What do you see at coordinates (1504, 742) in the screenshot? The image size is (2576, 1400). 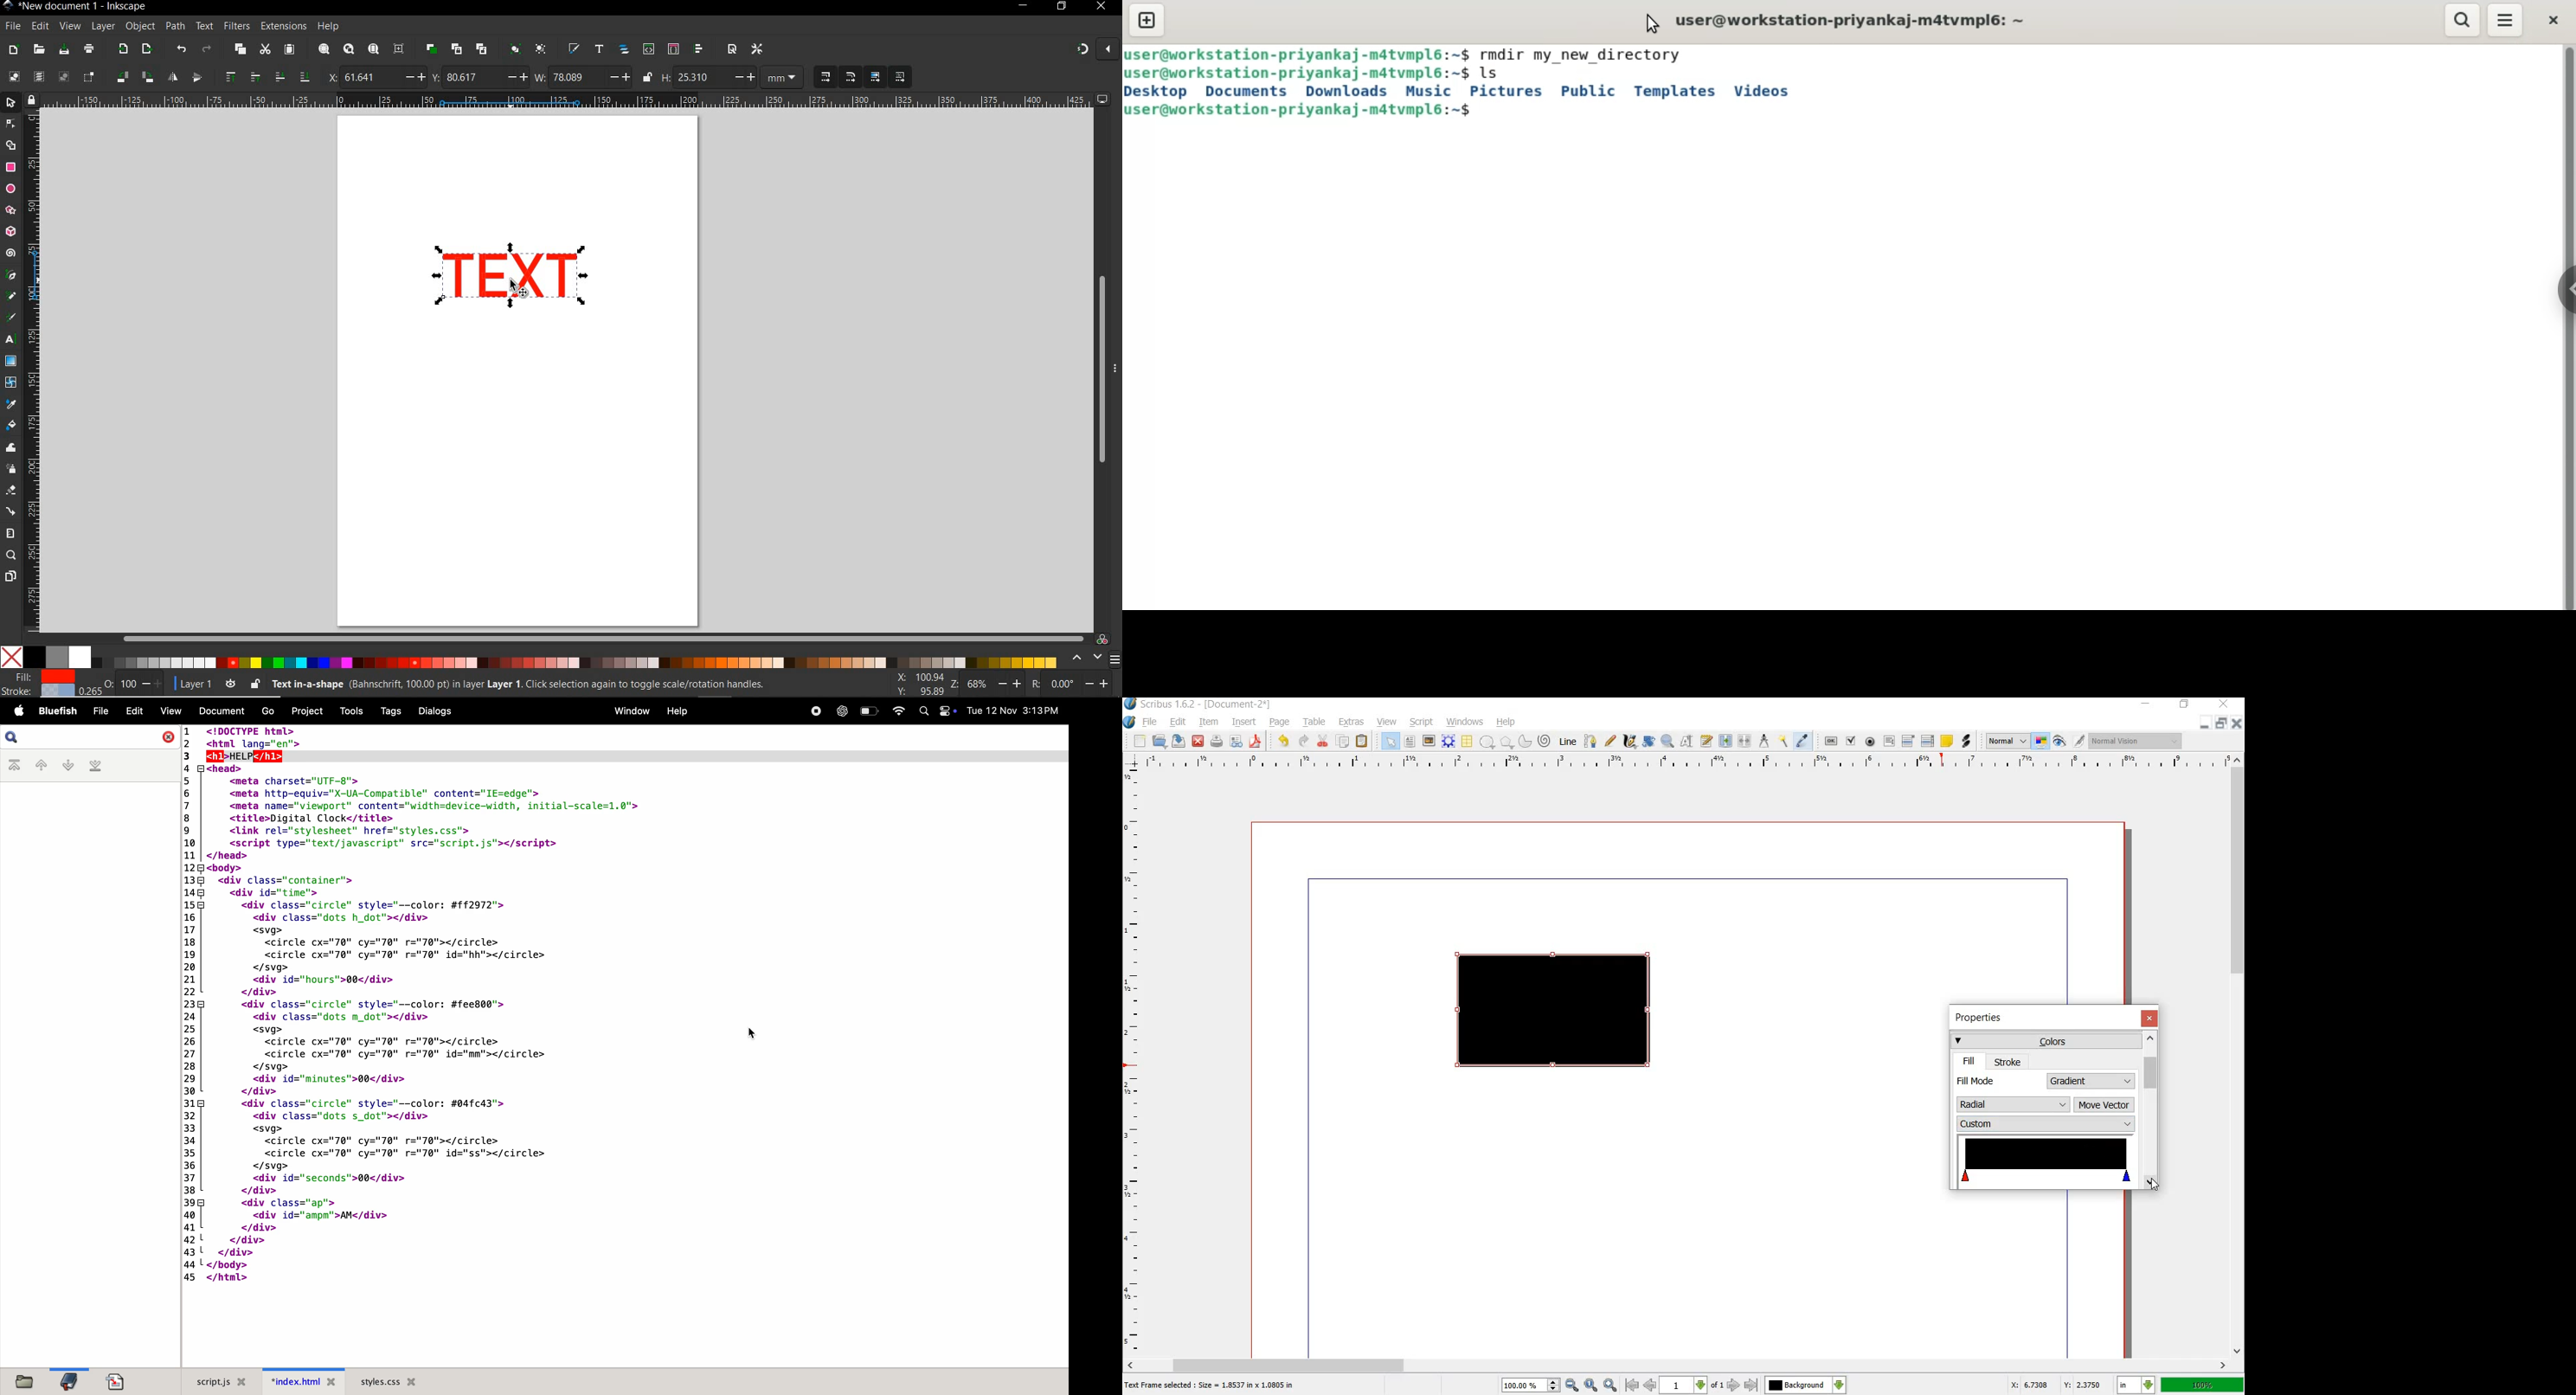 I see `polygon` at bounding box center [1504, 742].